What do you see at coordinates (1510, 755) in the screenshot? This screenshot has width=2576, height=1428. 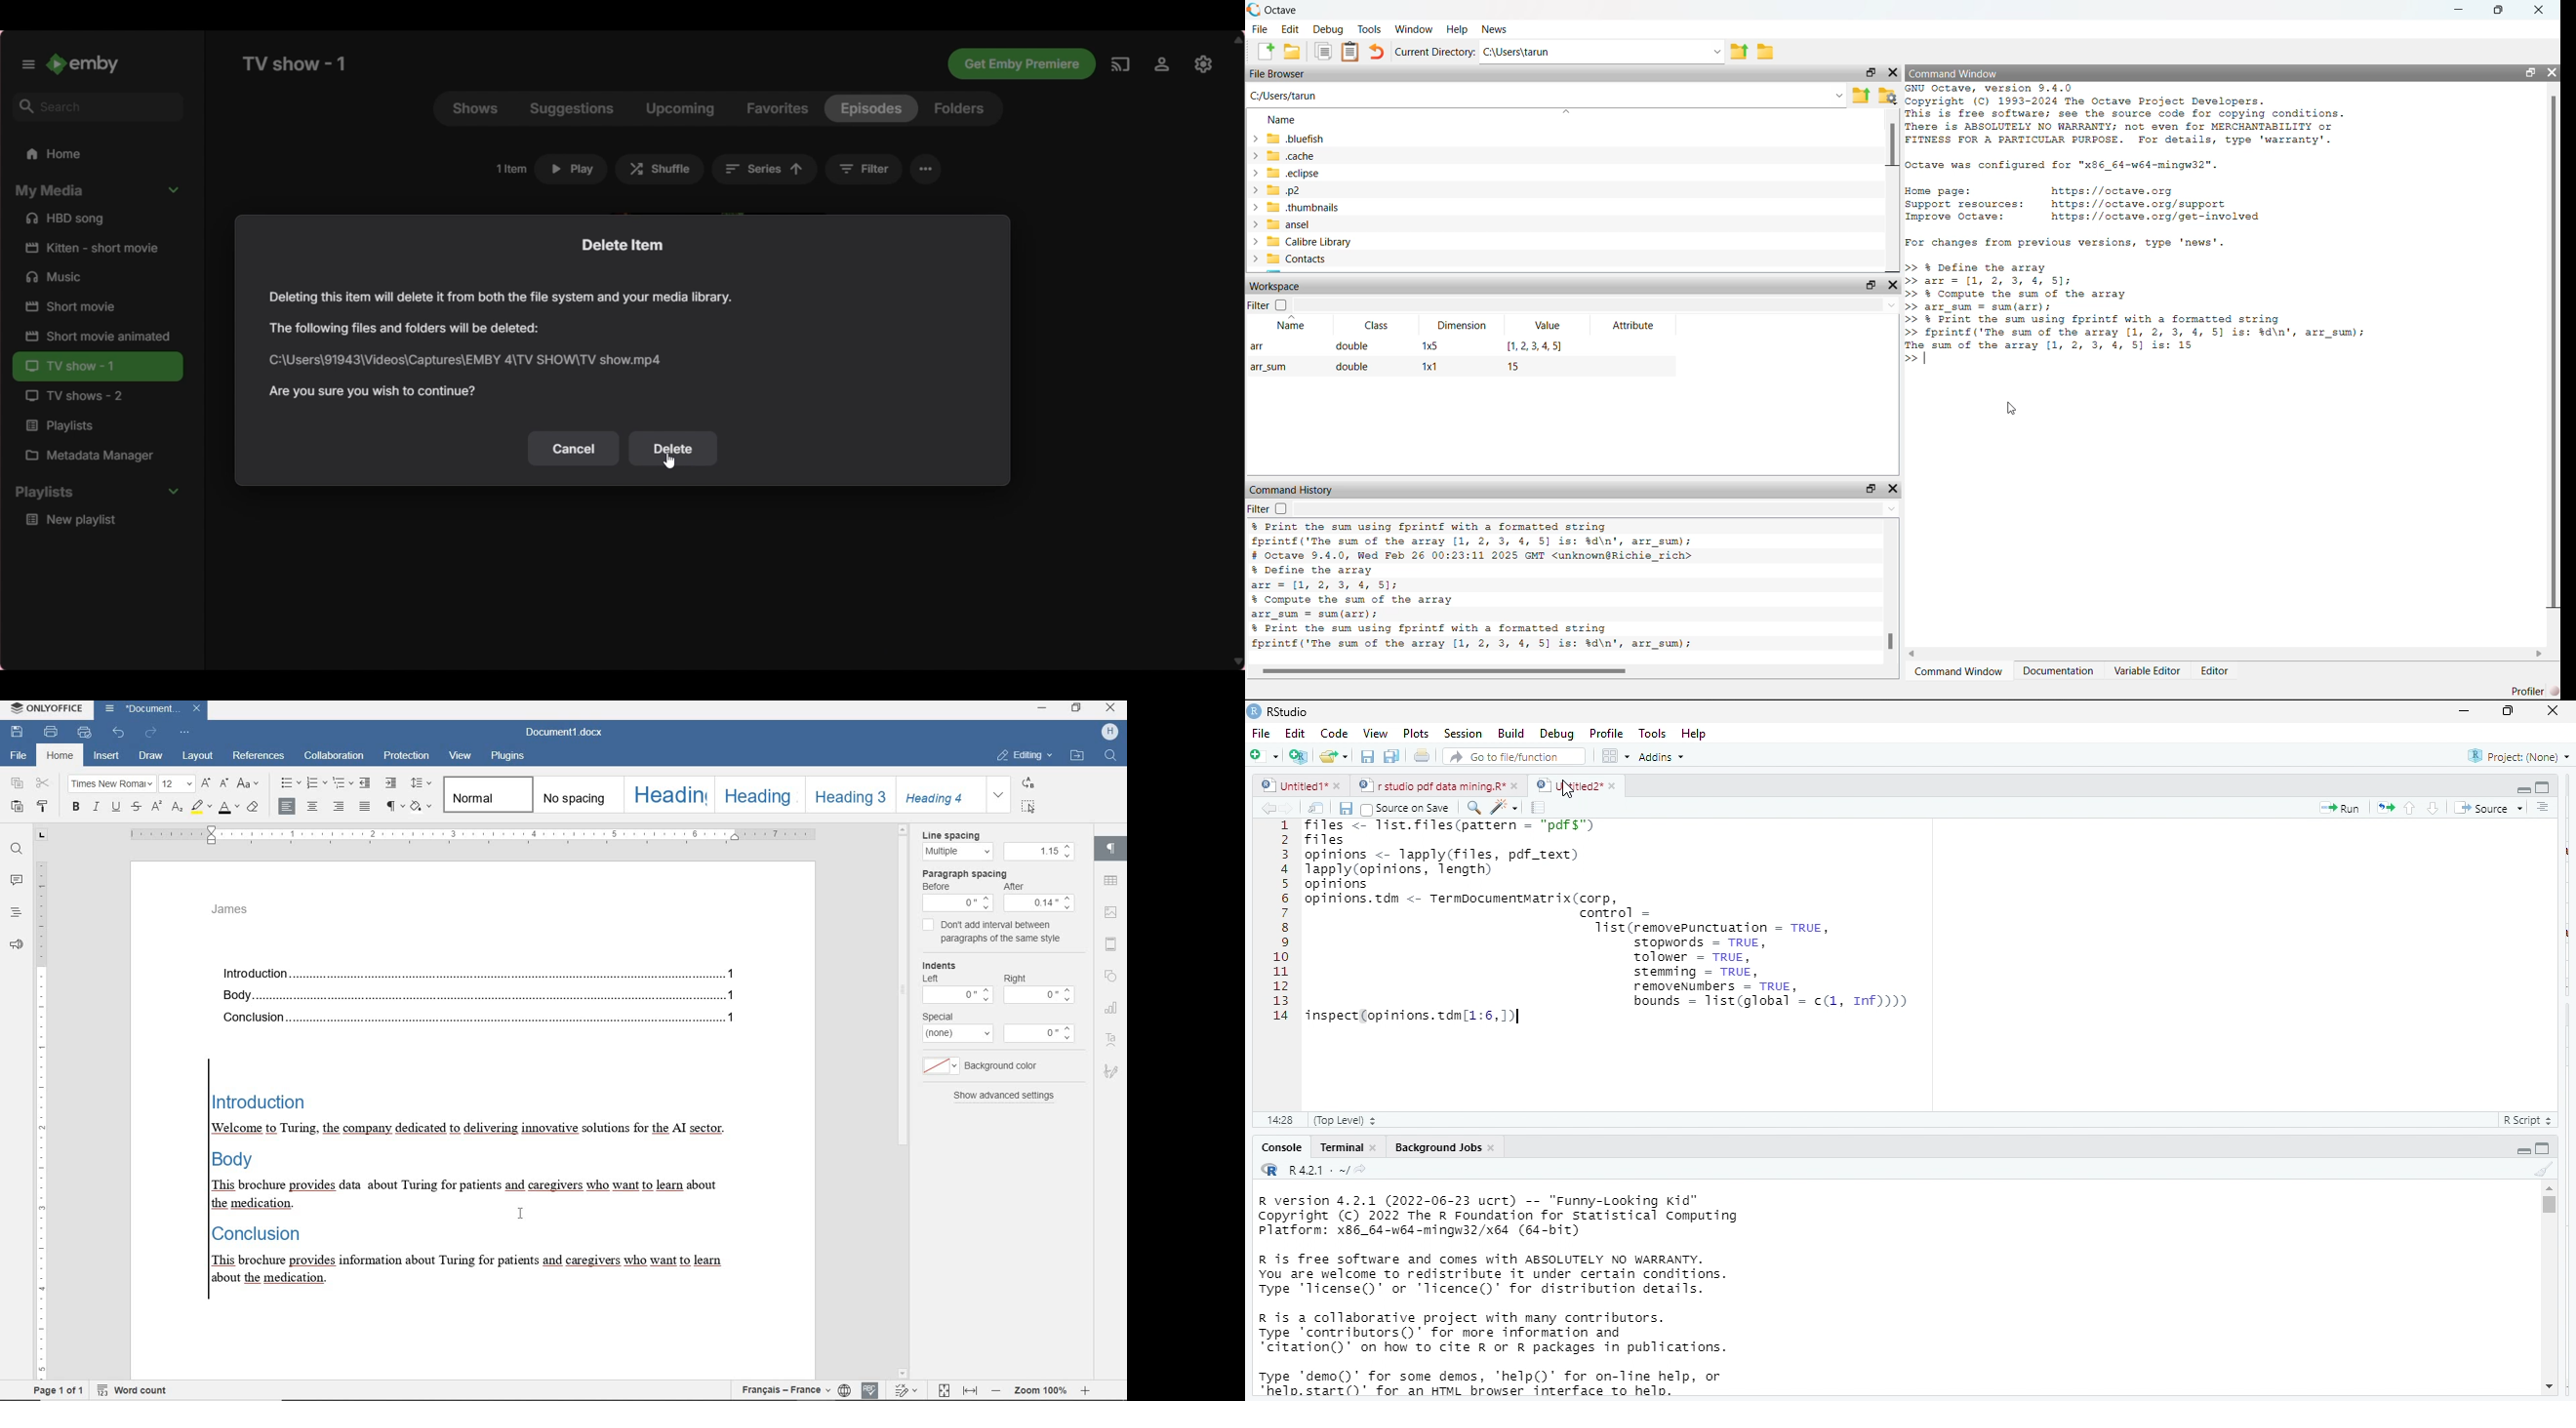 I see `go to file /function` at bounding box center [1510, 755].